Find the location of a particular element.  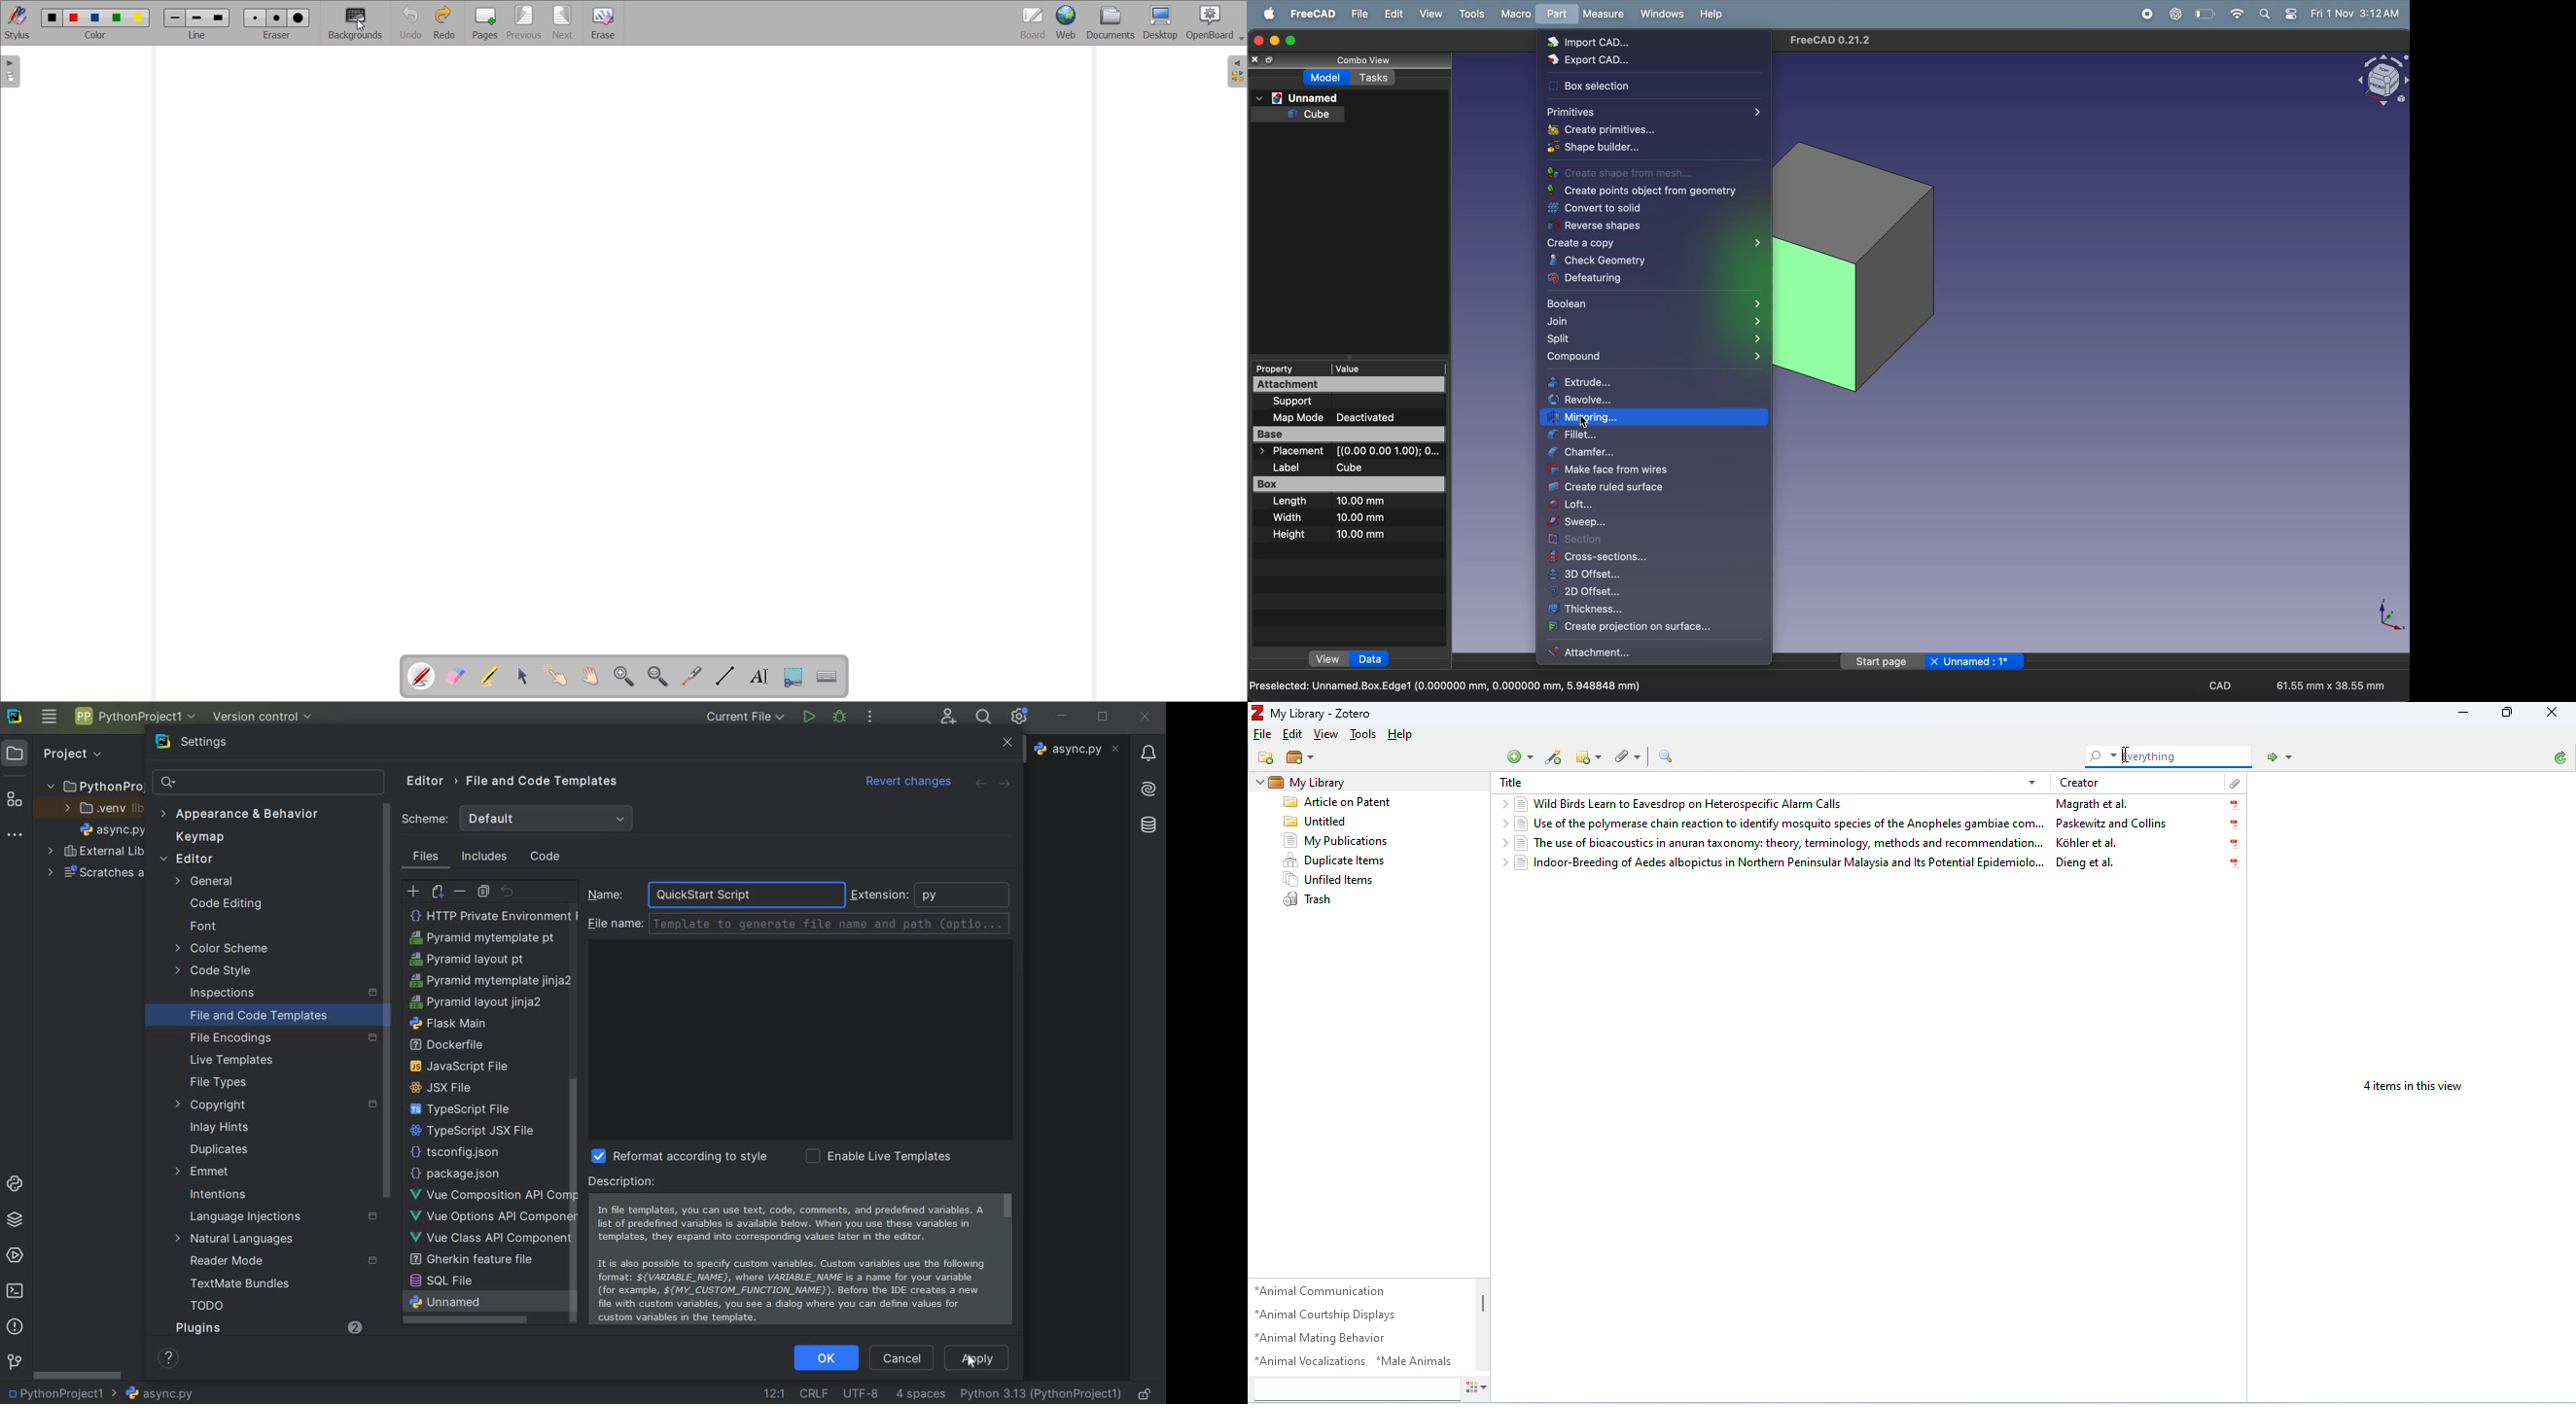

create Template is located at coordinates (489, 936).